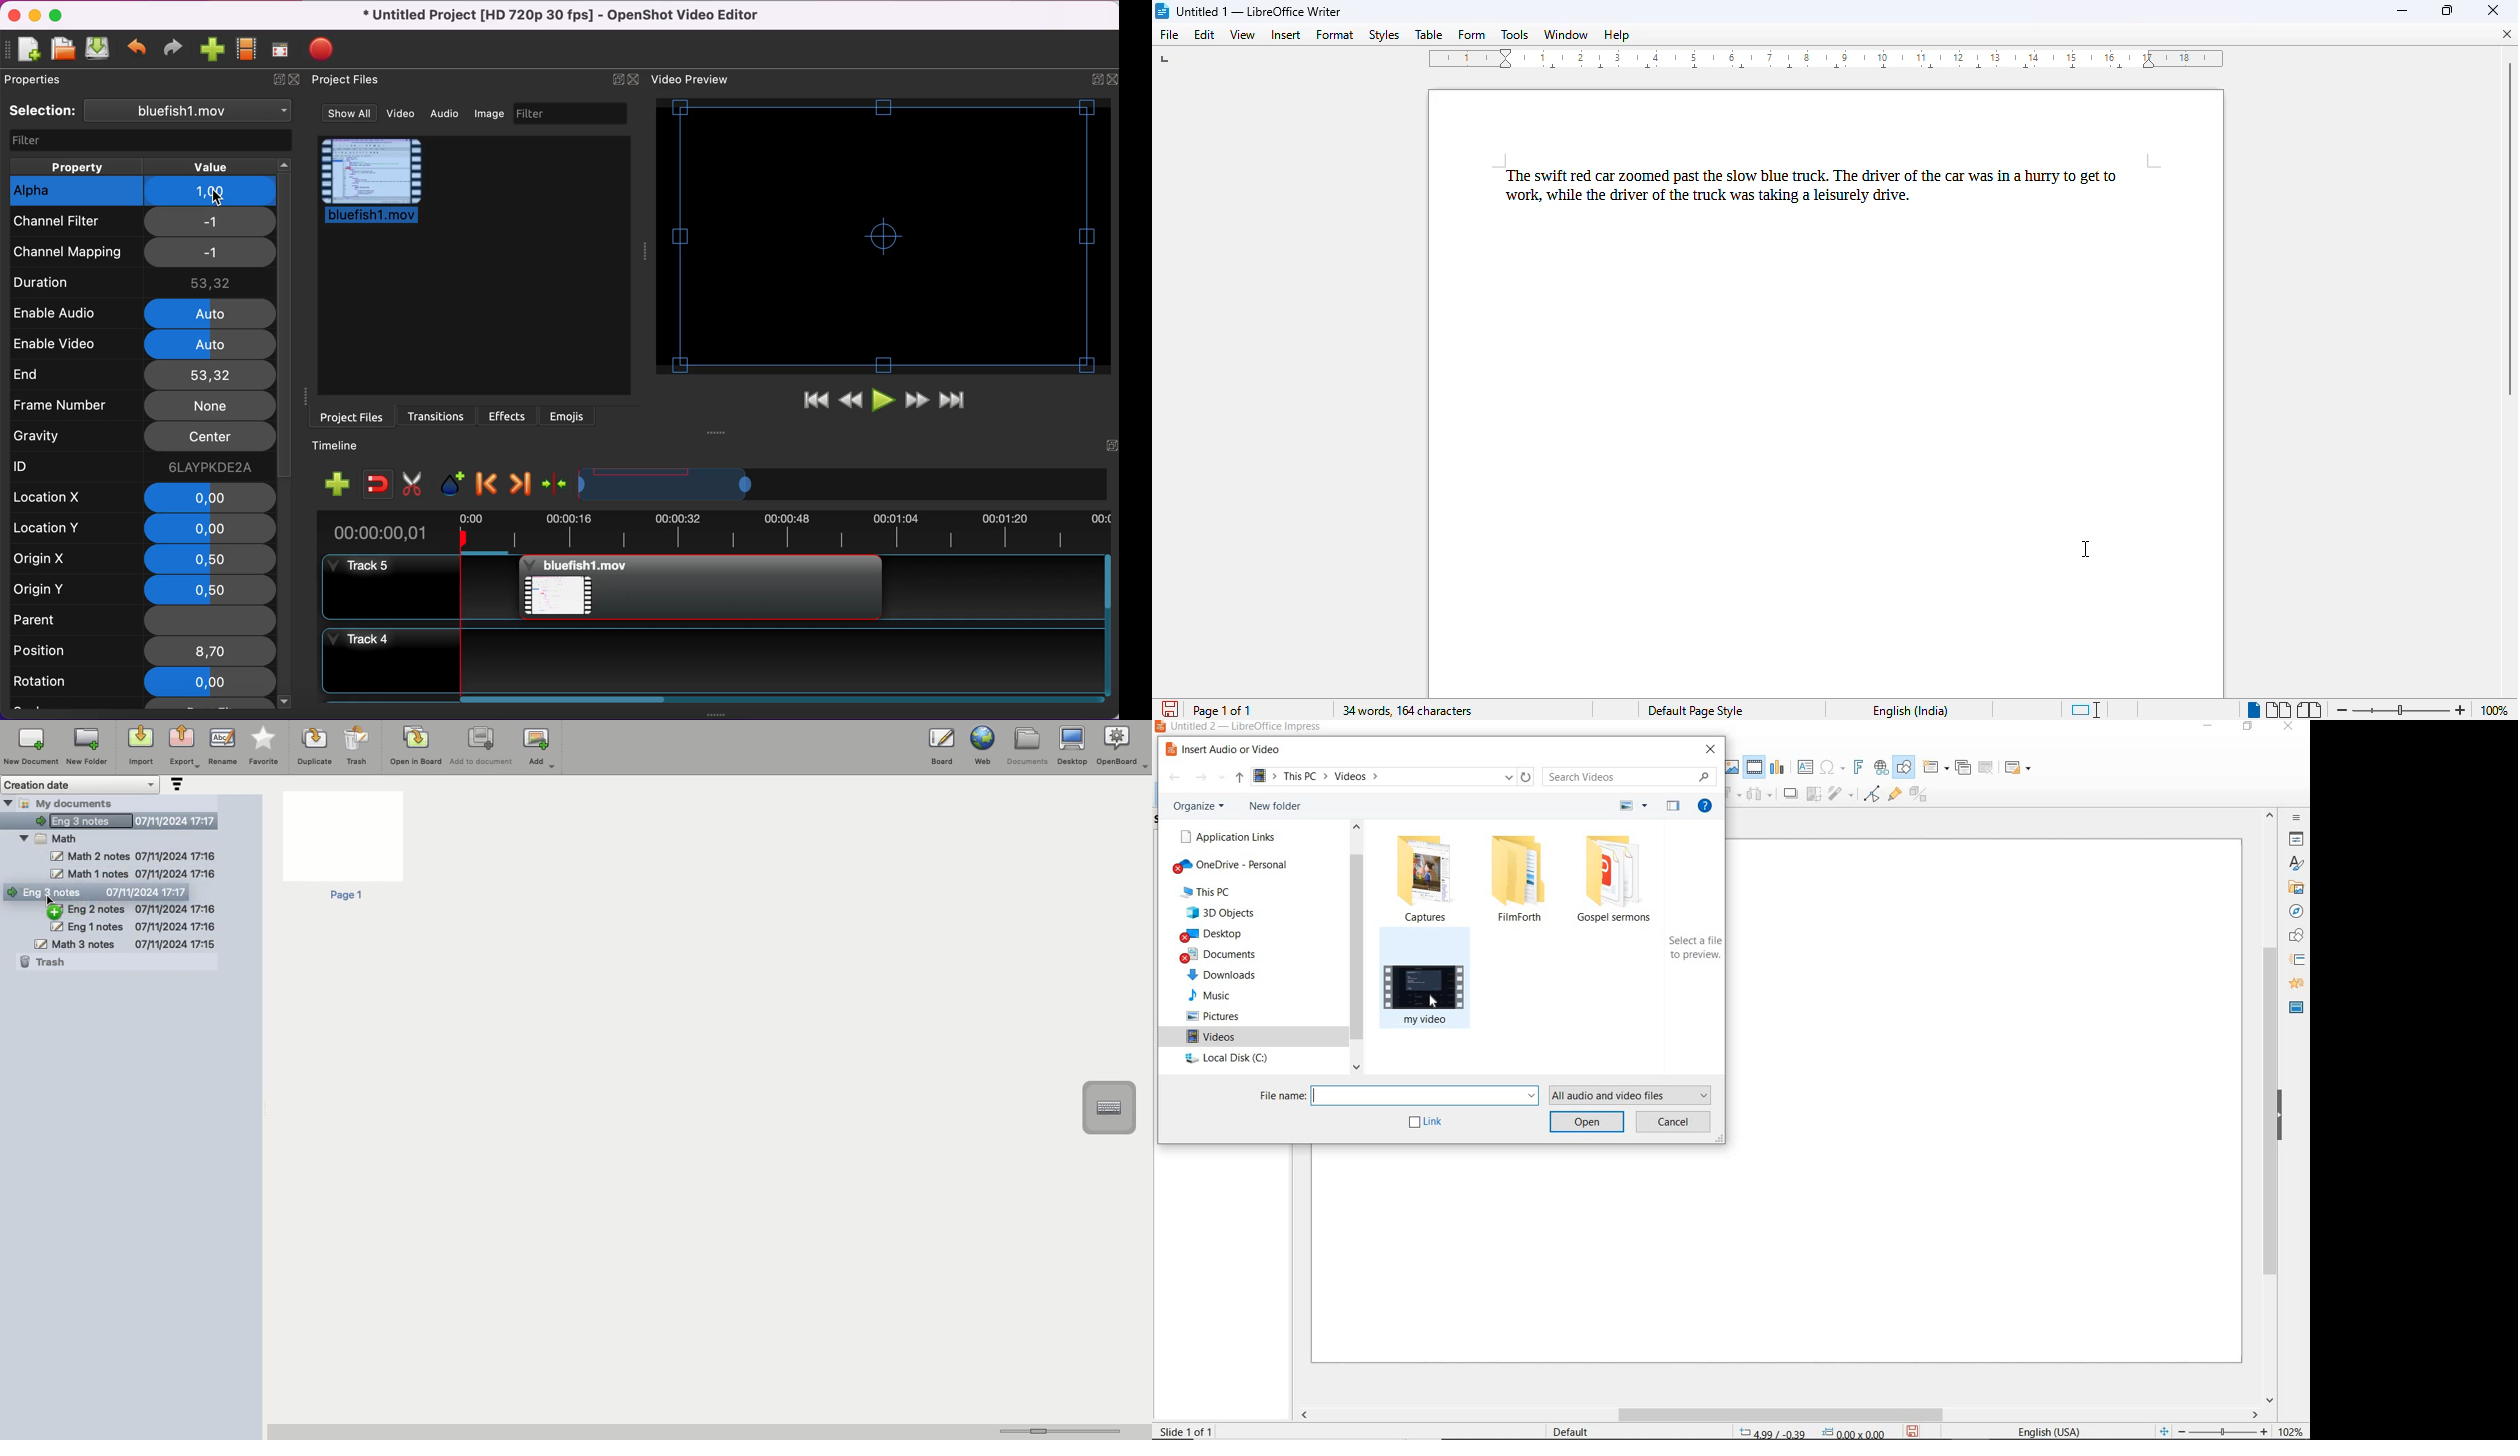  Describe the element at coordinates (885, 401) in the screenshot. I see `play` at that location.